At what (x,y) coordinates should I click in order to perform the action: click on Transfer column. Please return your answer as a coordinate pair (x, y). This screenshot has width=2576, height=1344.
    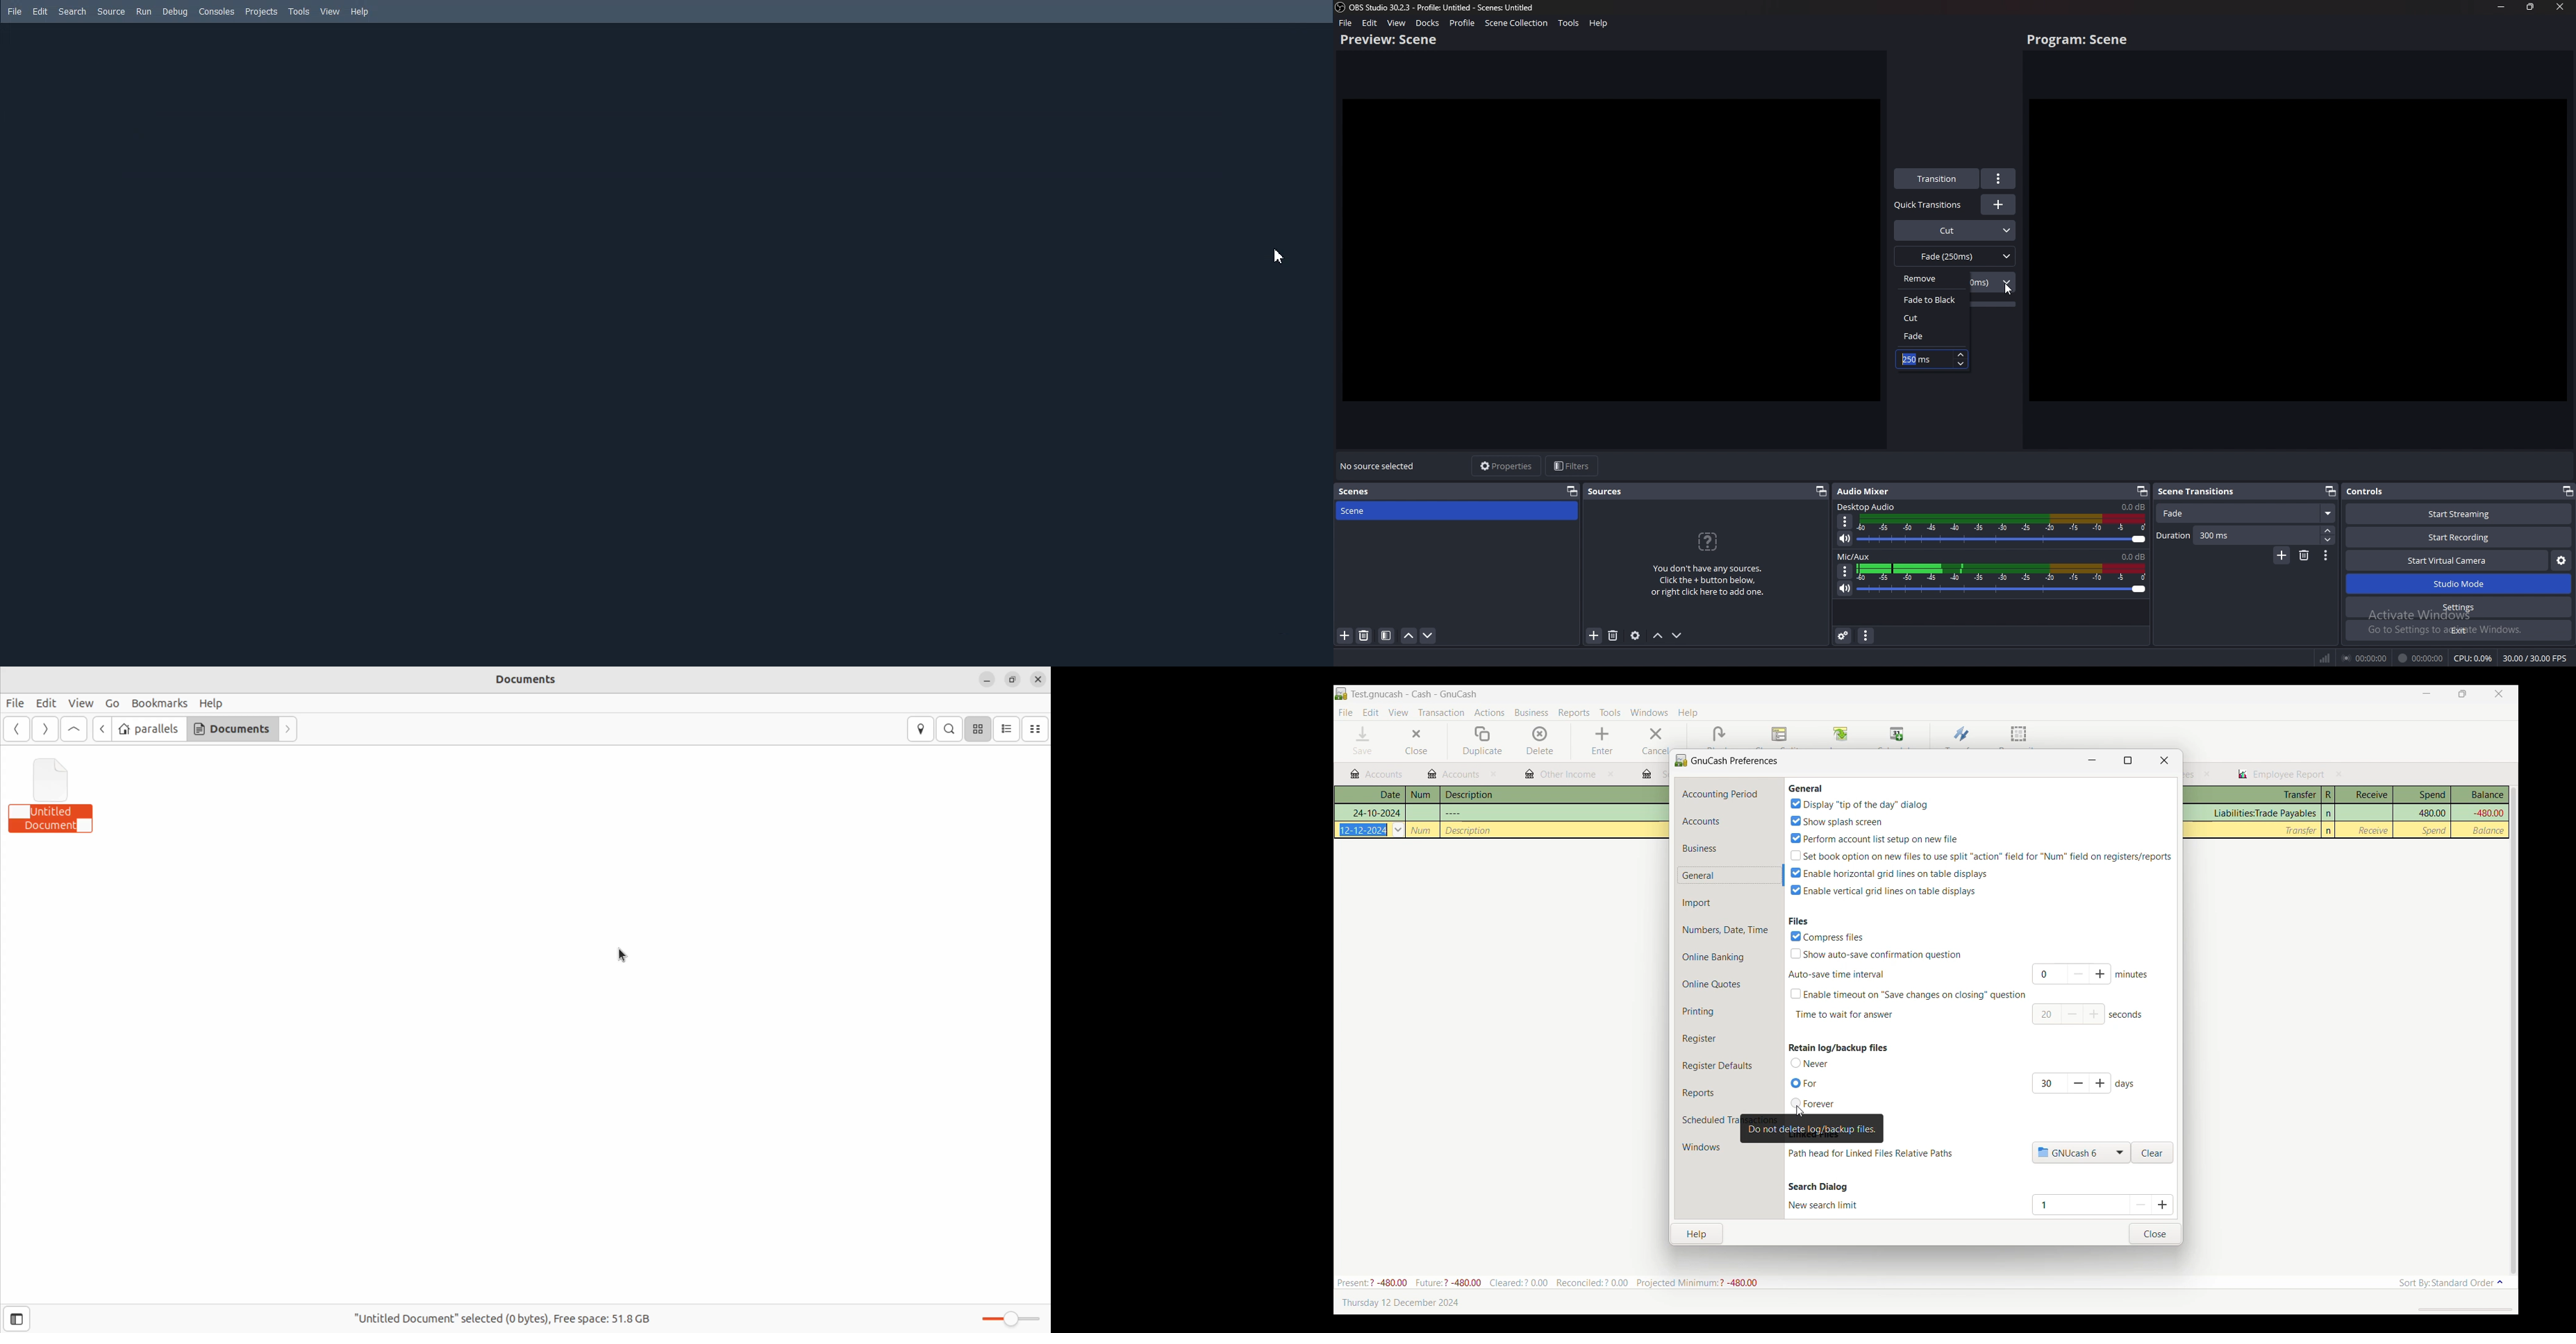
    Looking at the image, I should click on (2263, 813).